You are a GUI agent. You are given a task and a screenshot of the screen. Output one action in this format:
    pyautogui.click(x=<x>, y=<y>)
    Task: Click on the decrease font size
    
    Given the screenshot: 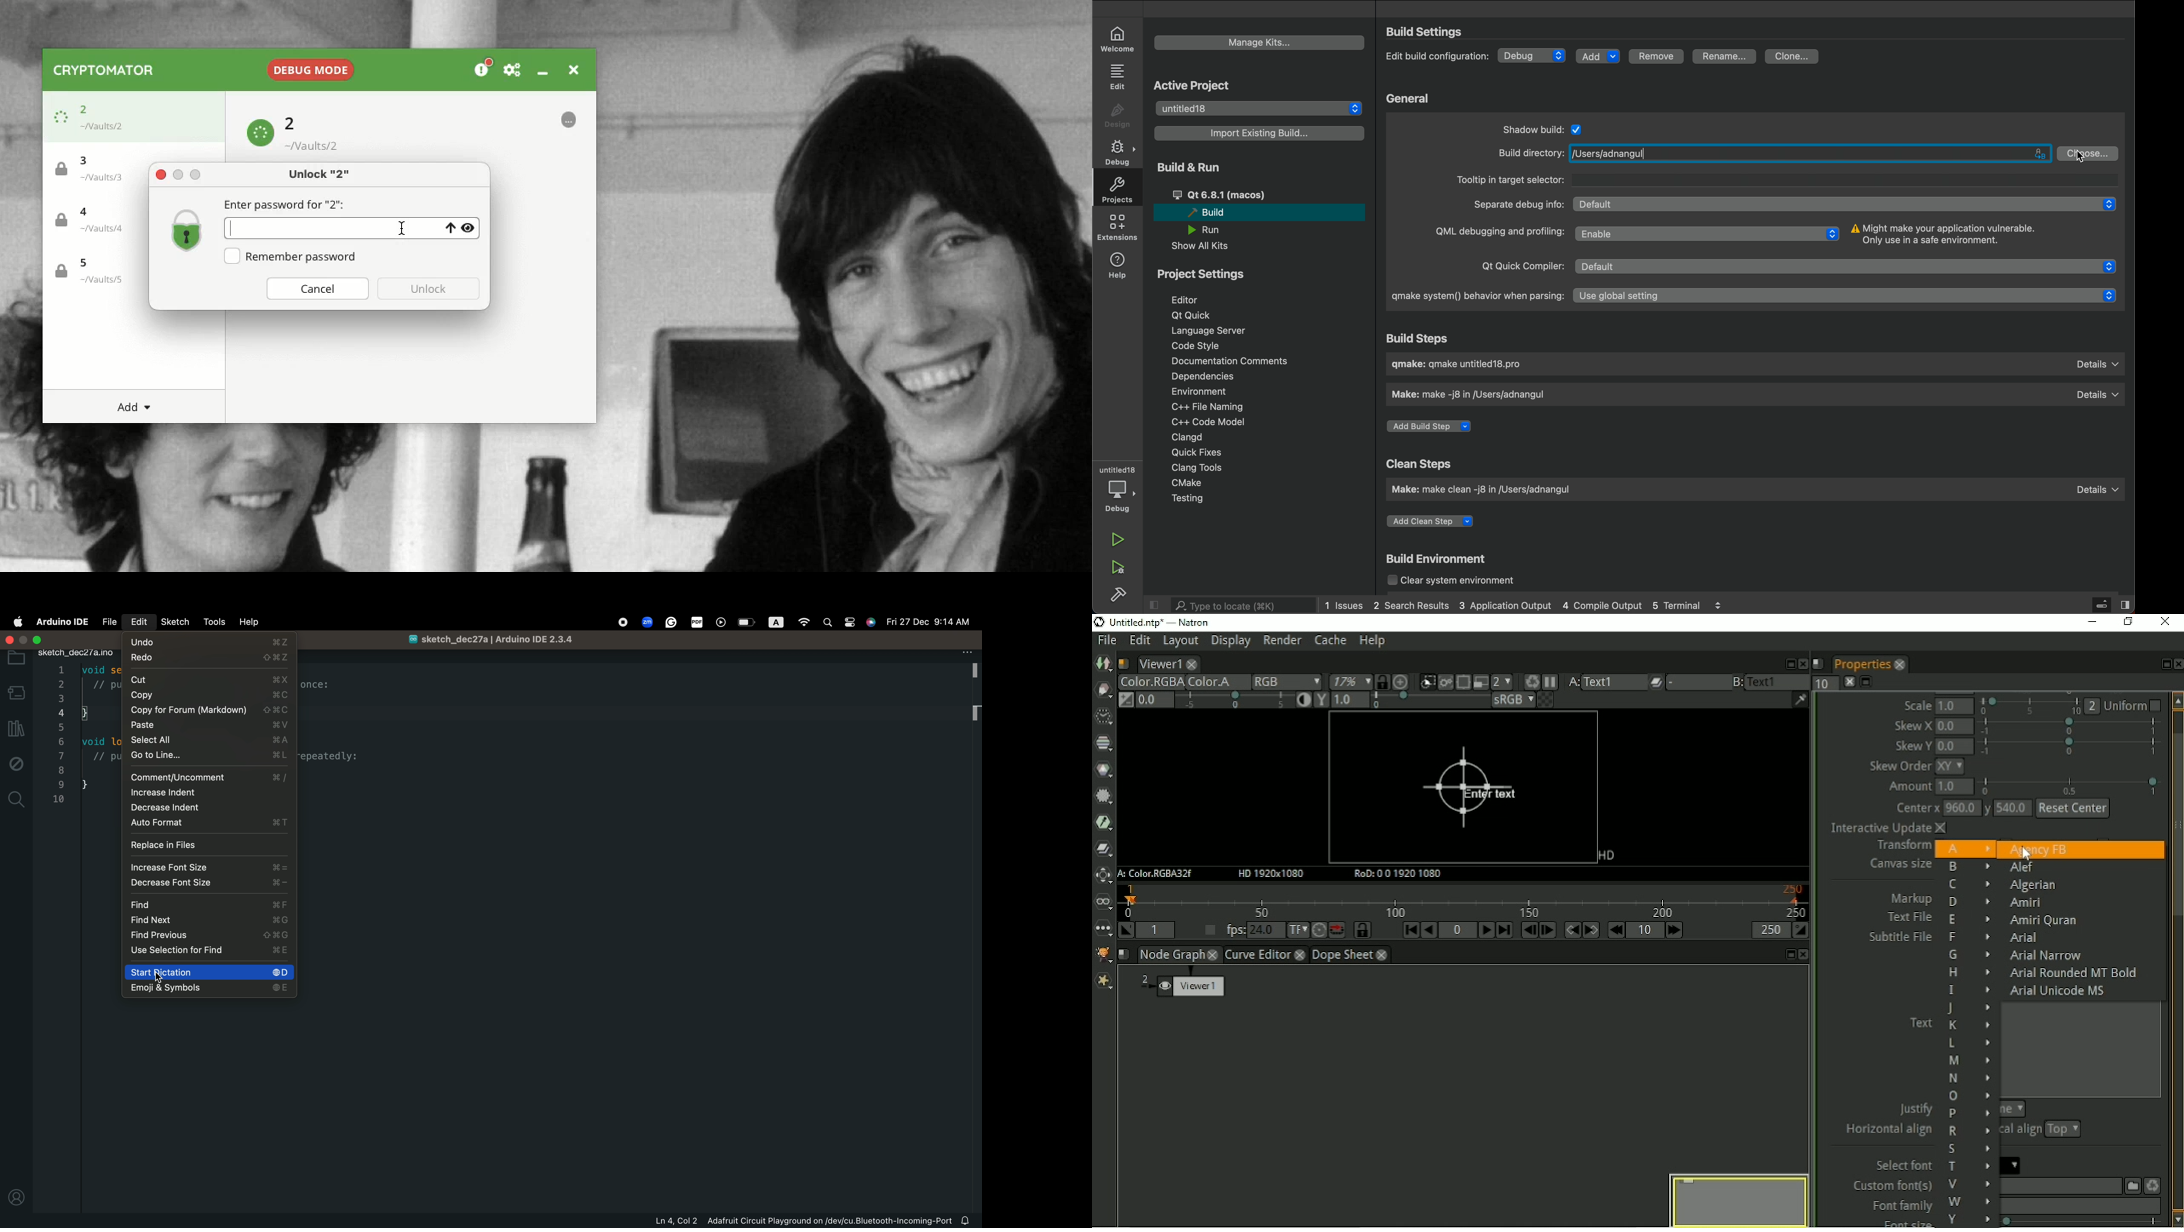 What is the action you would take?
    pyautogui.click(x=206, y=883)
    